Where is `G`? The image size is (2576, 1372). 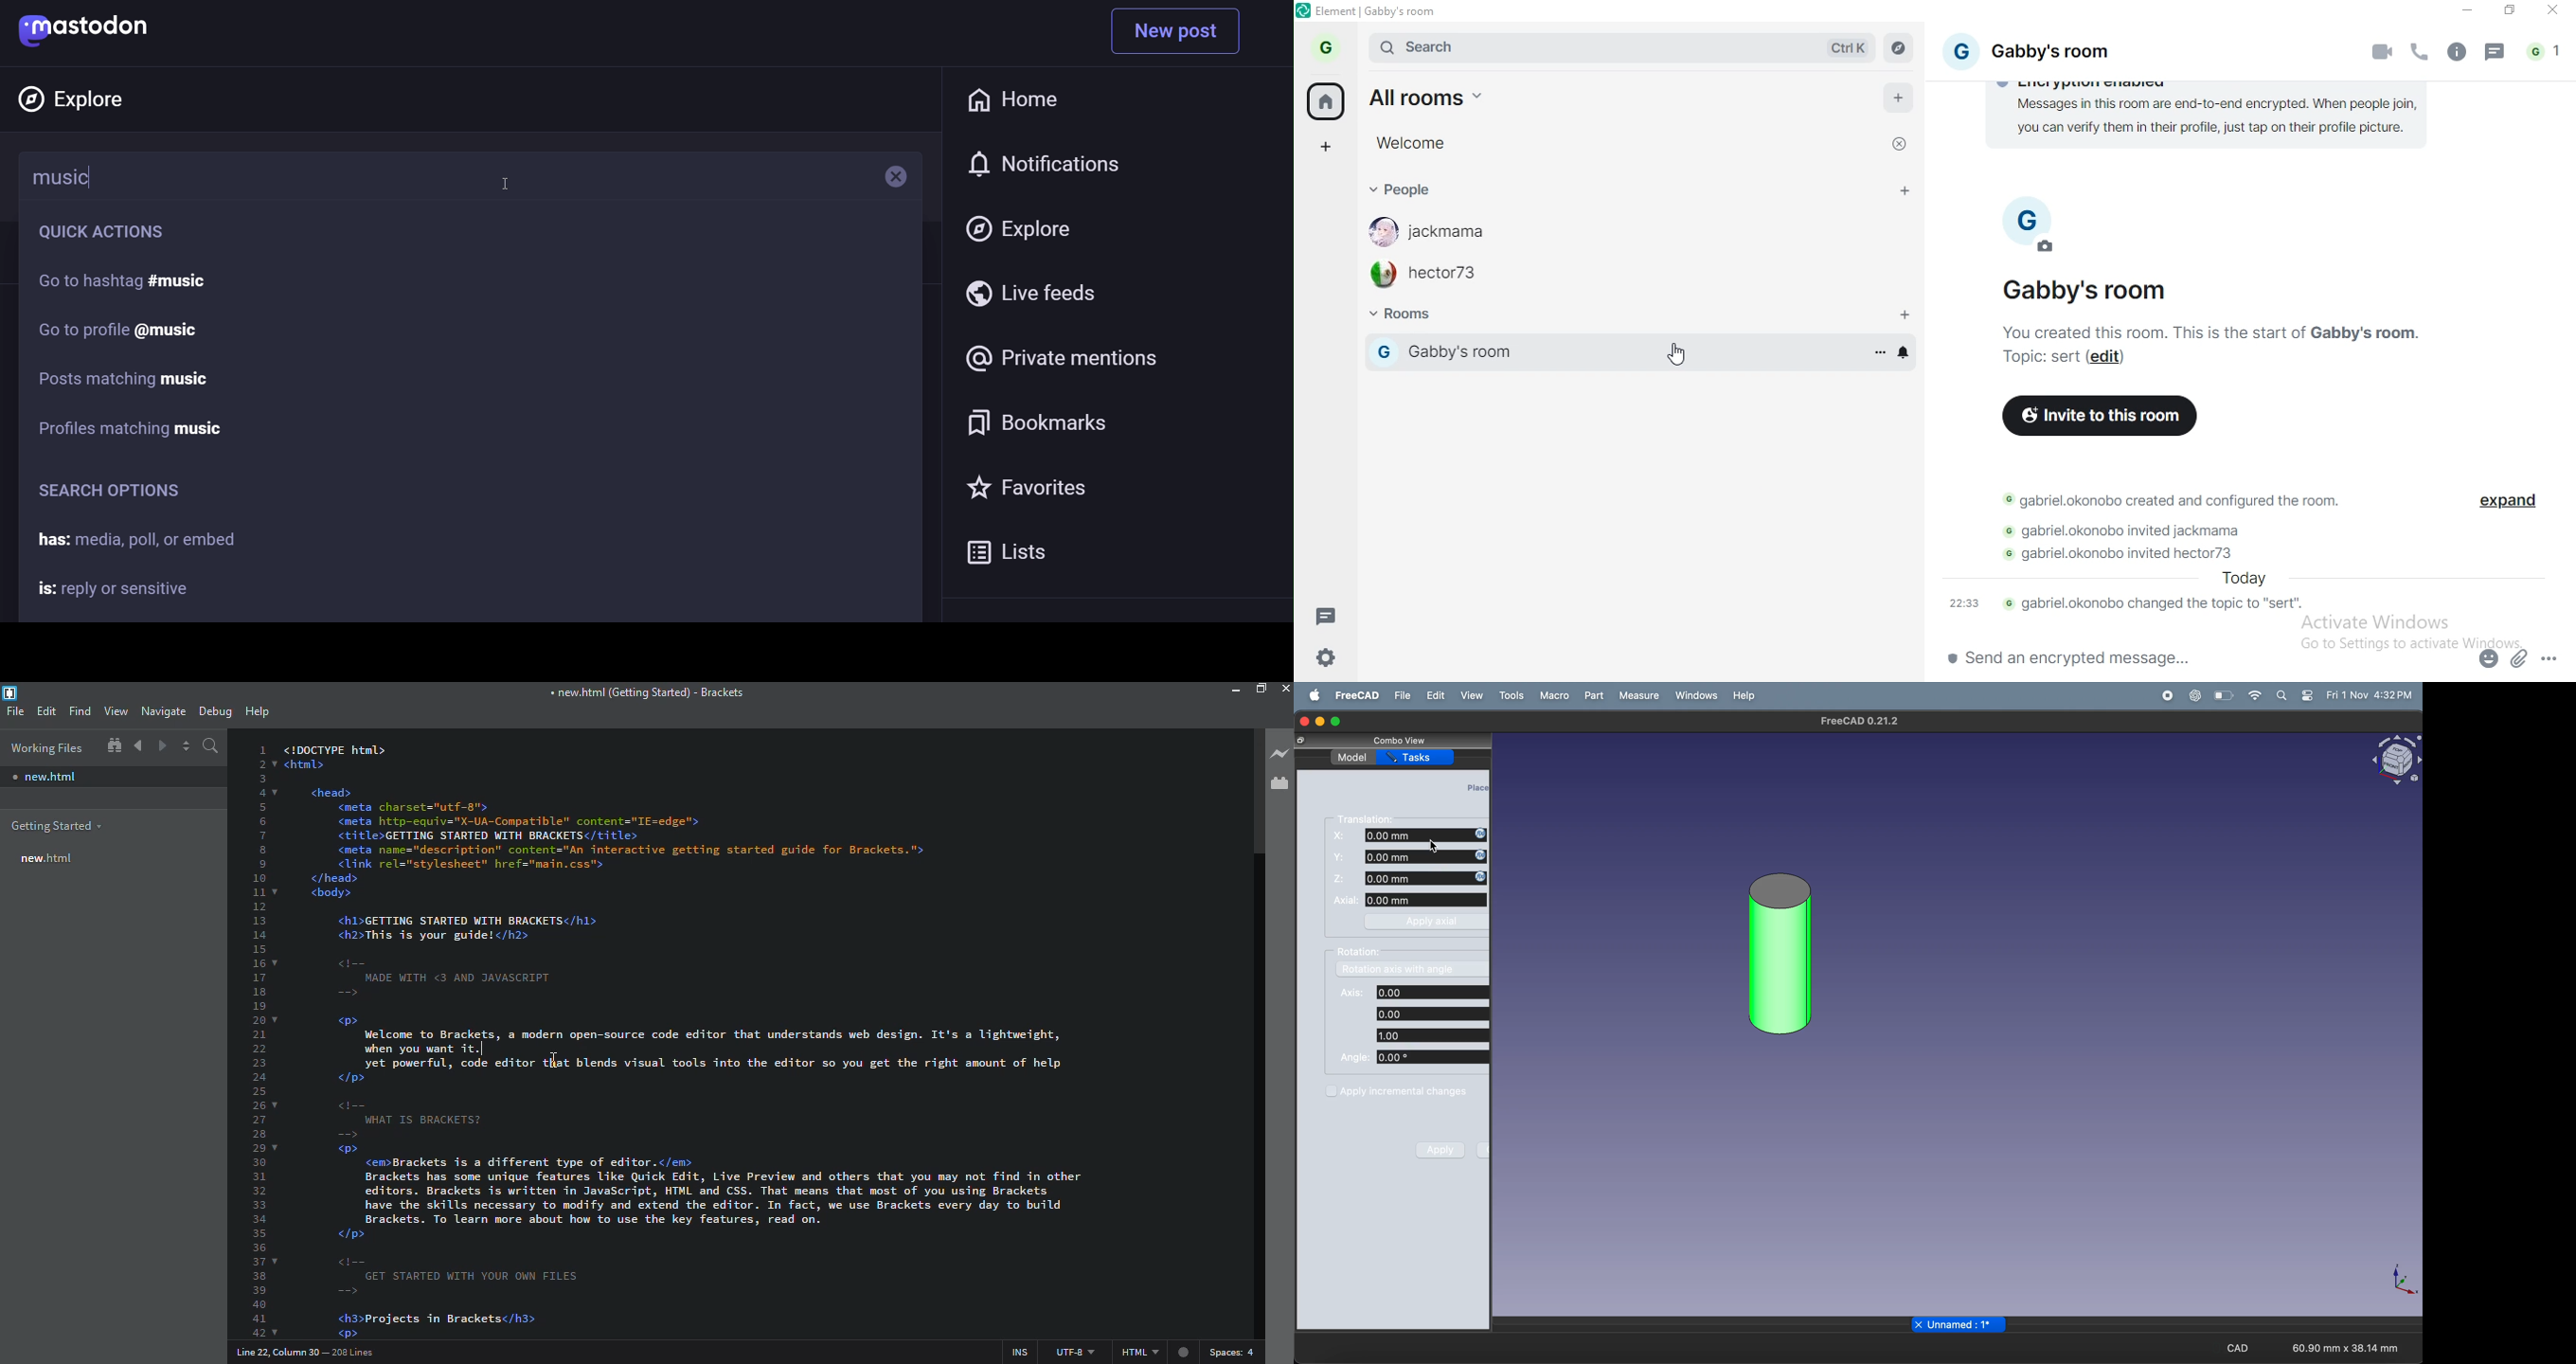
G is located at coordinates (1960, 49).